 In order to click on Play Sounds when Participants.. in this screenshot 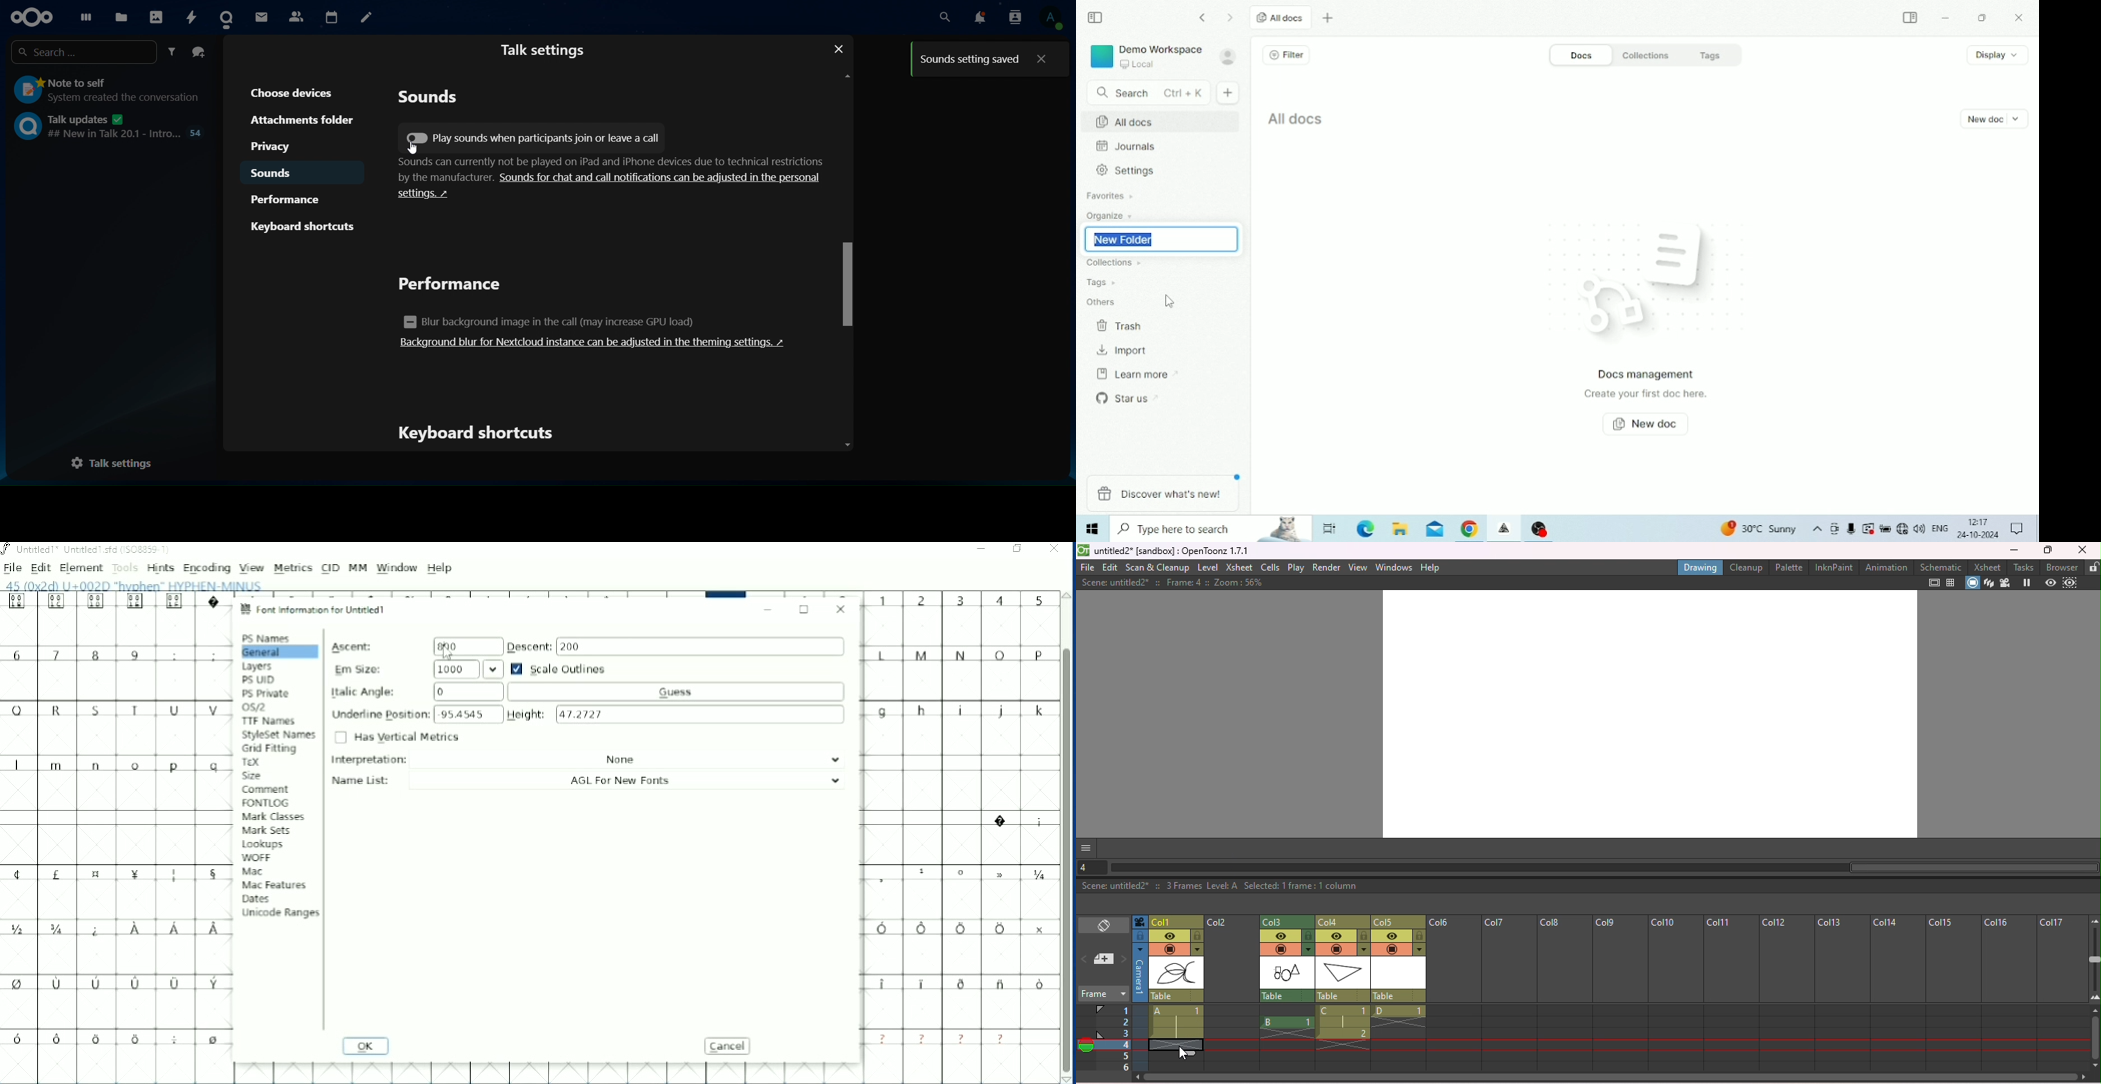, I will do `click(419, 138)`.